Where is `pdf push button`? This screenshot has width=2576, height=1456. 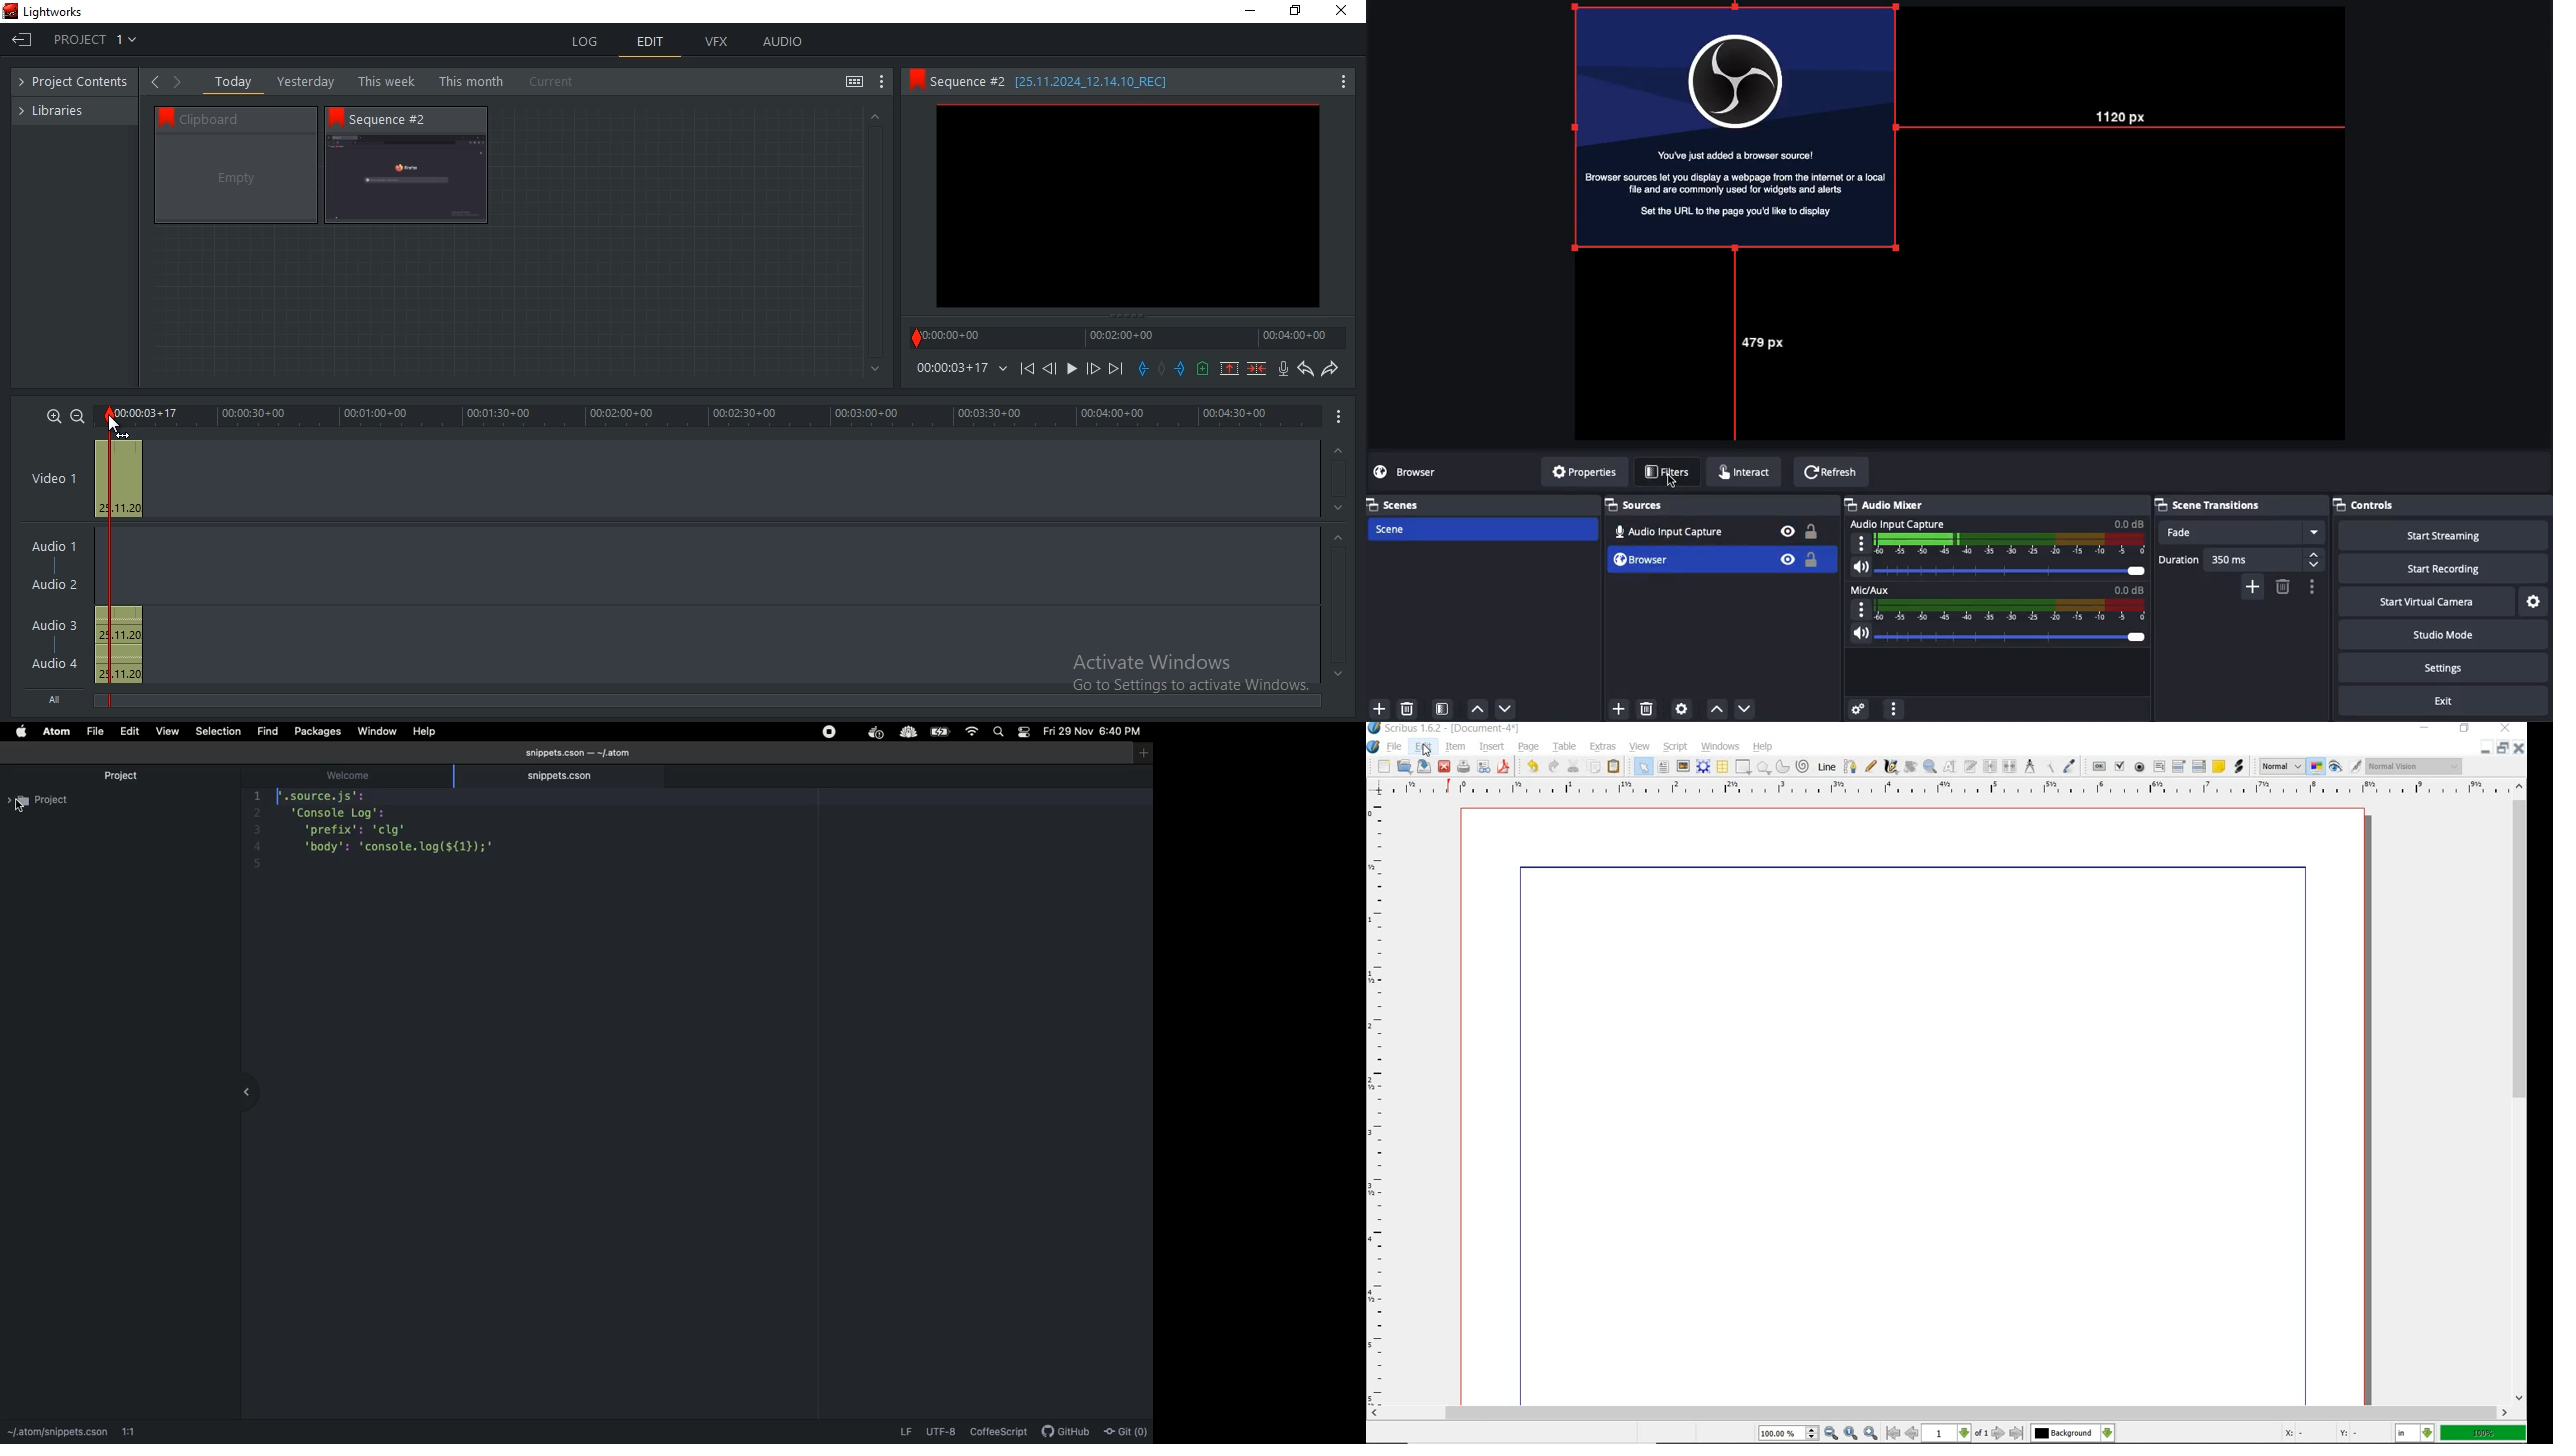 pdf push button is located at coordinates (2097, 766).